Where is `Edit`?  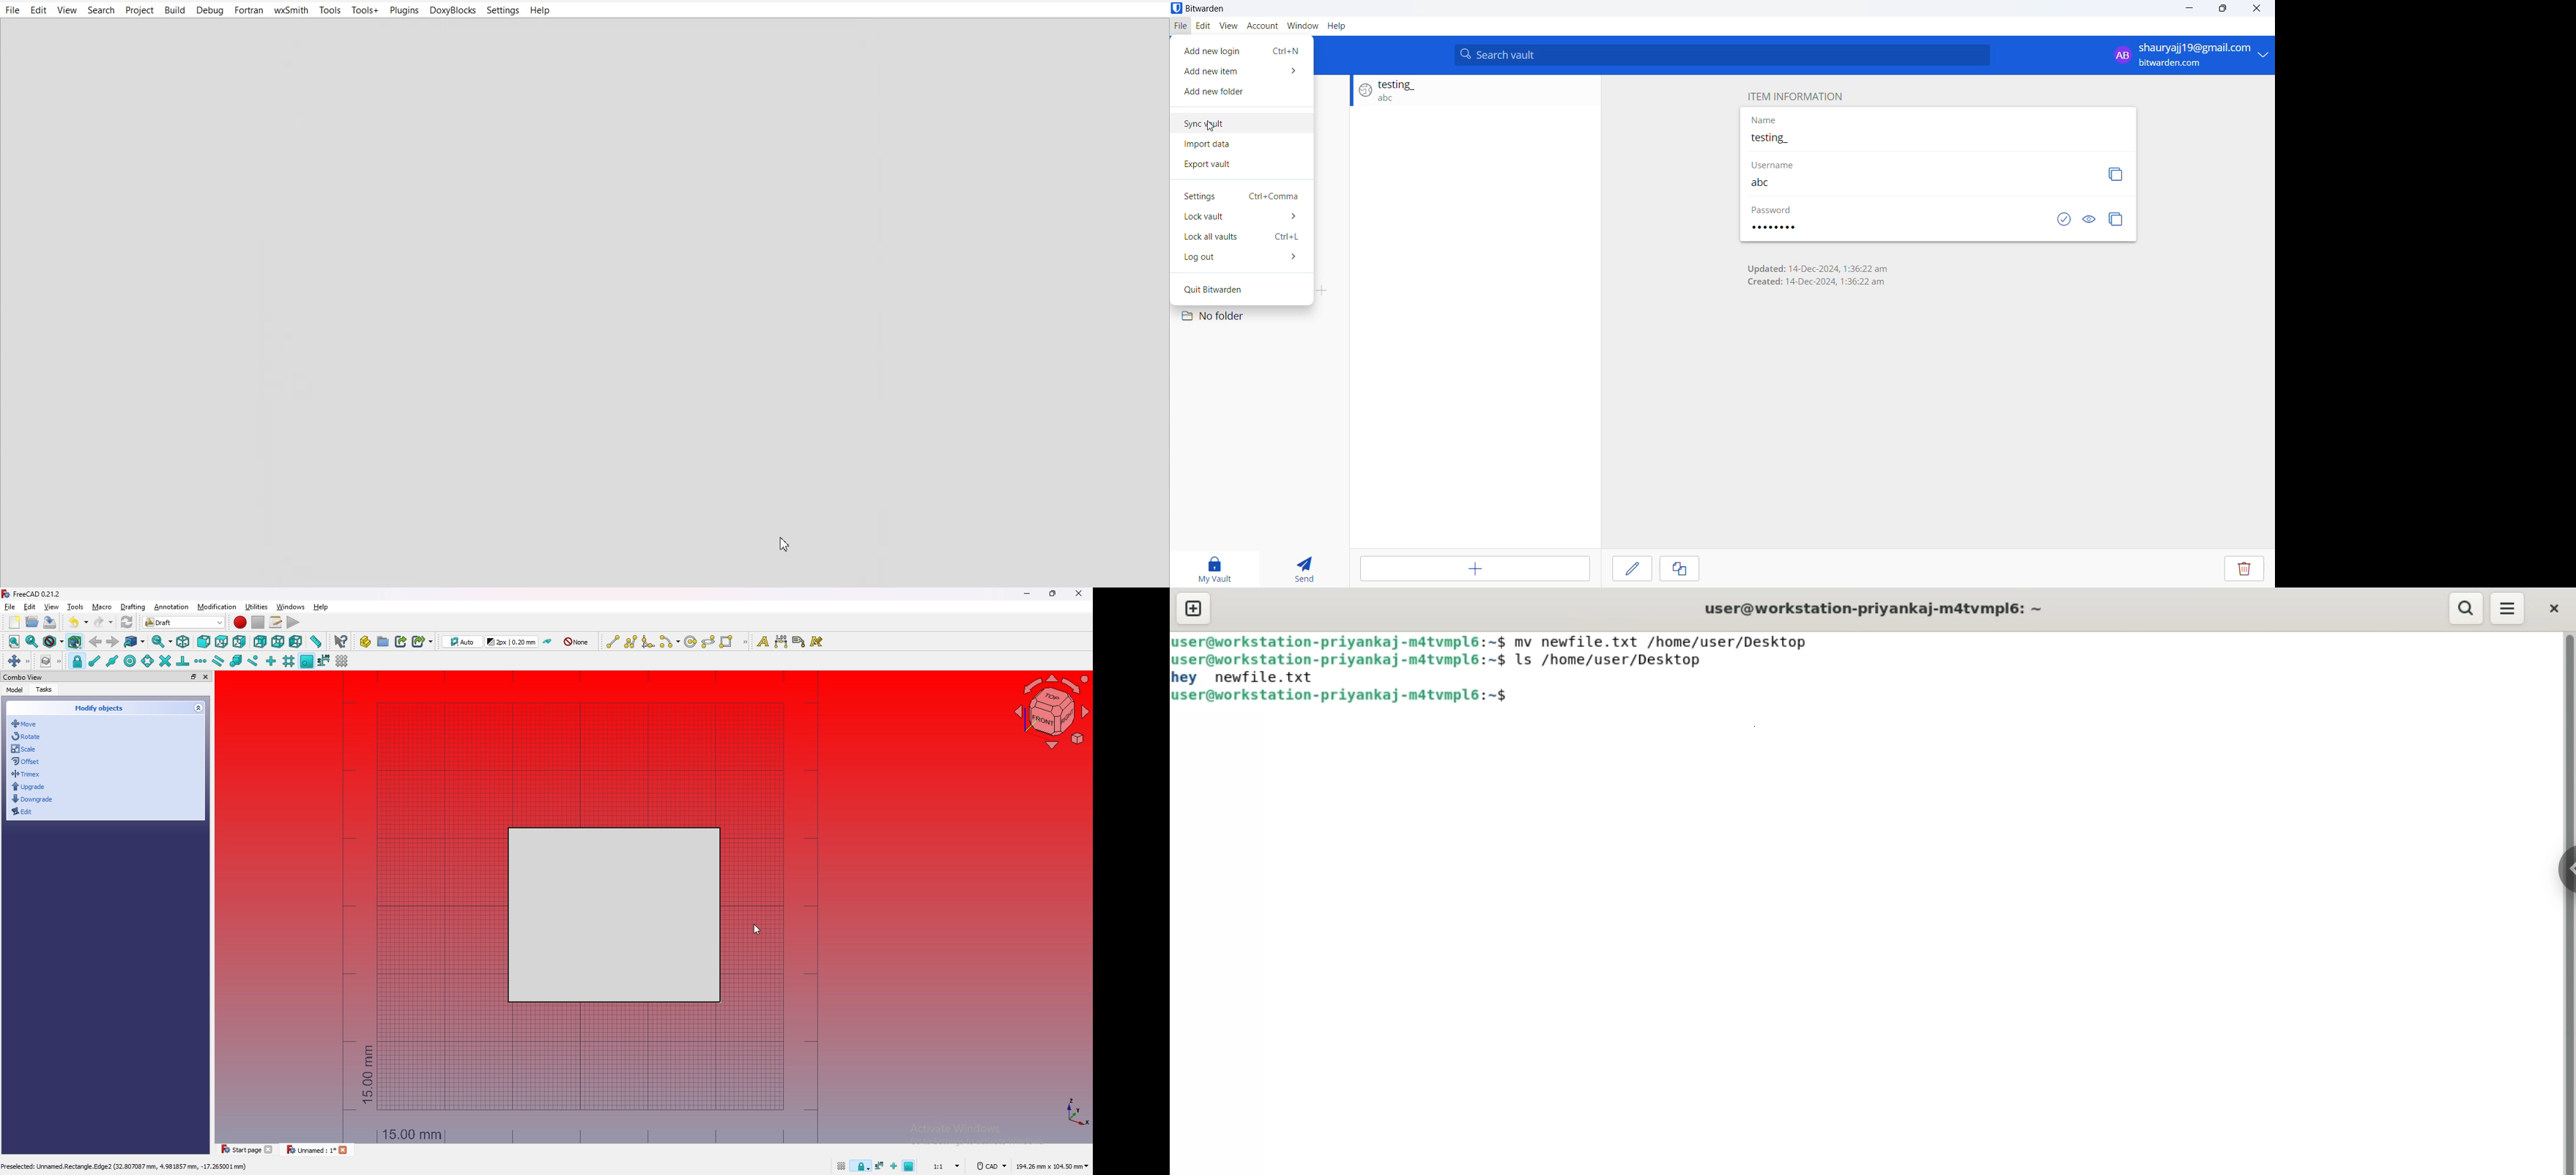 Edit is located at coordinates (1203, 26).